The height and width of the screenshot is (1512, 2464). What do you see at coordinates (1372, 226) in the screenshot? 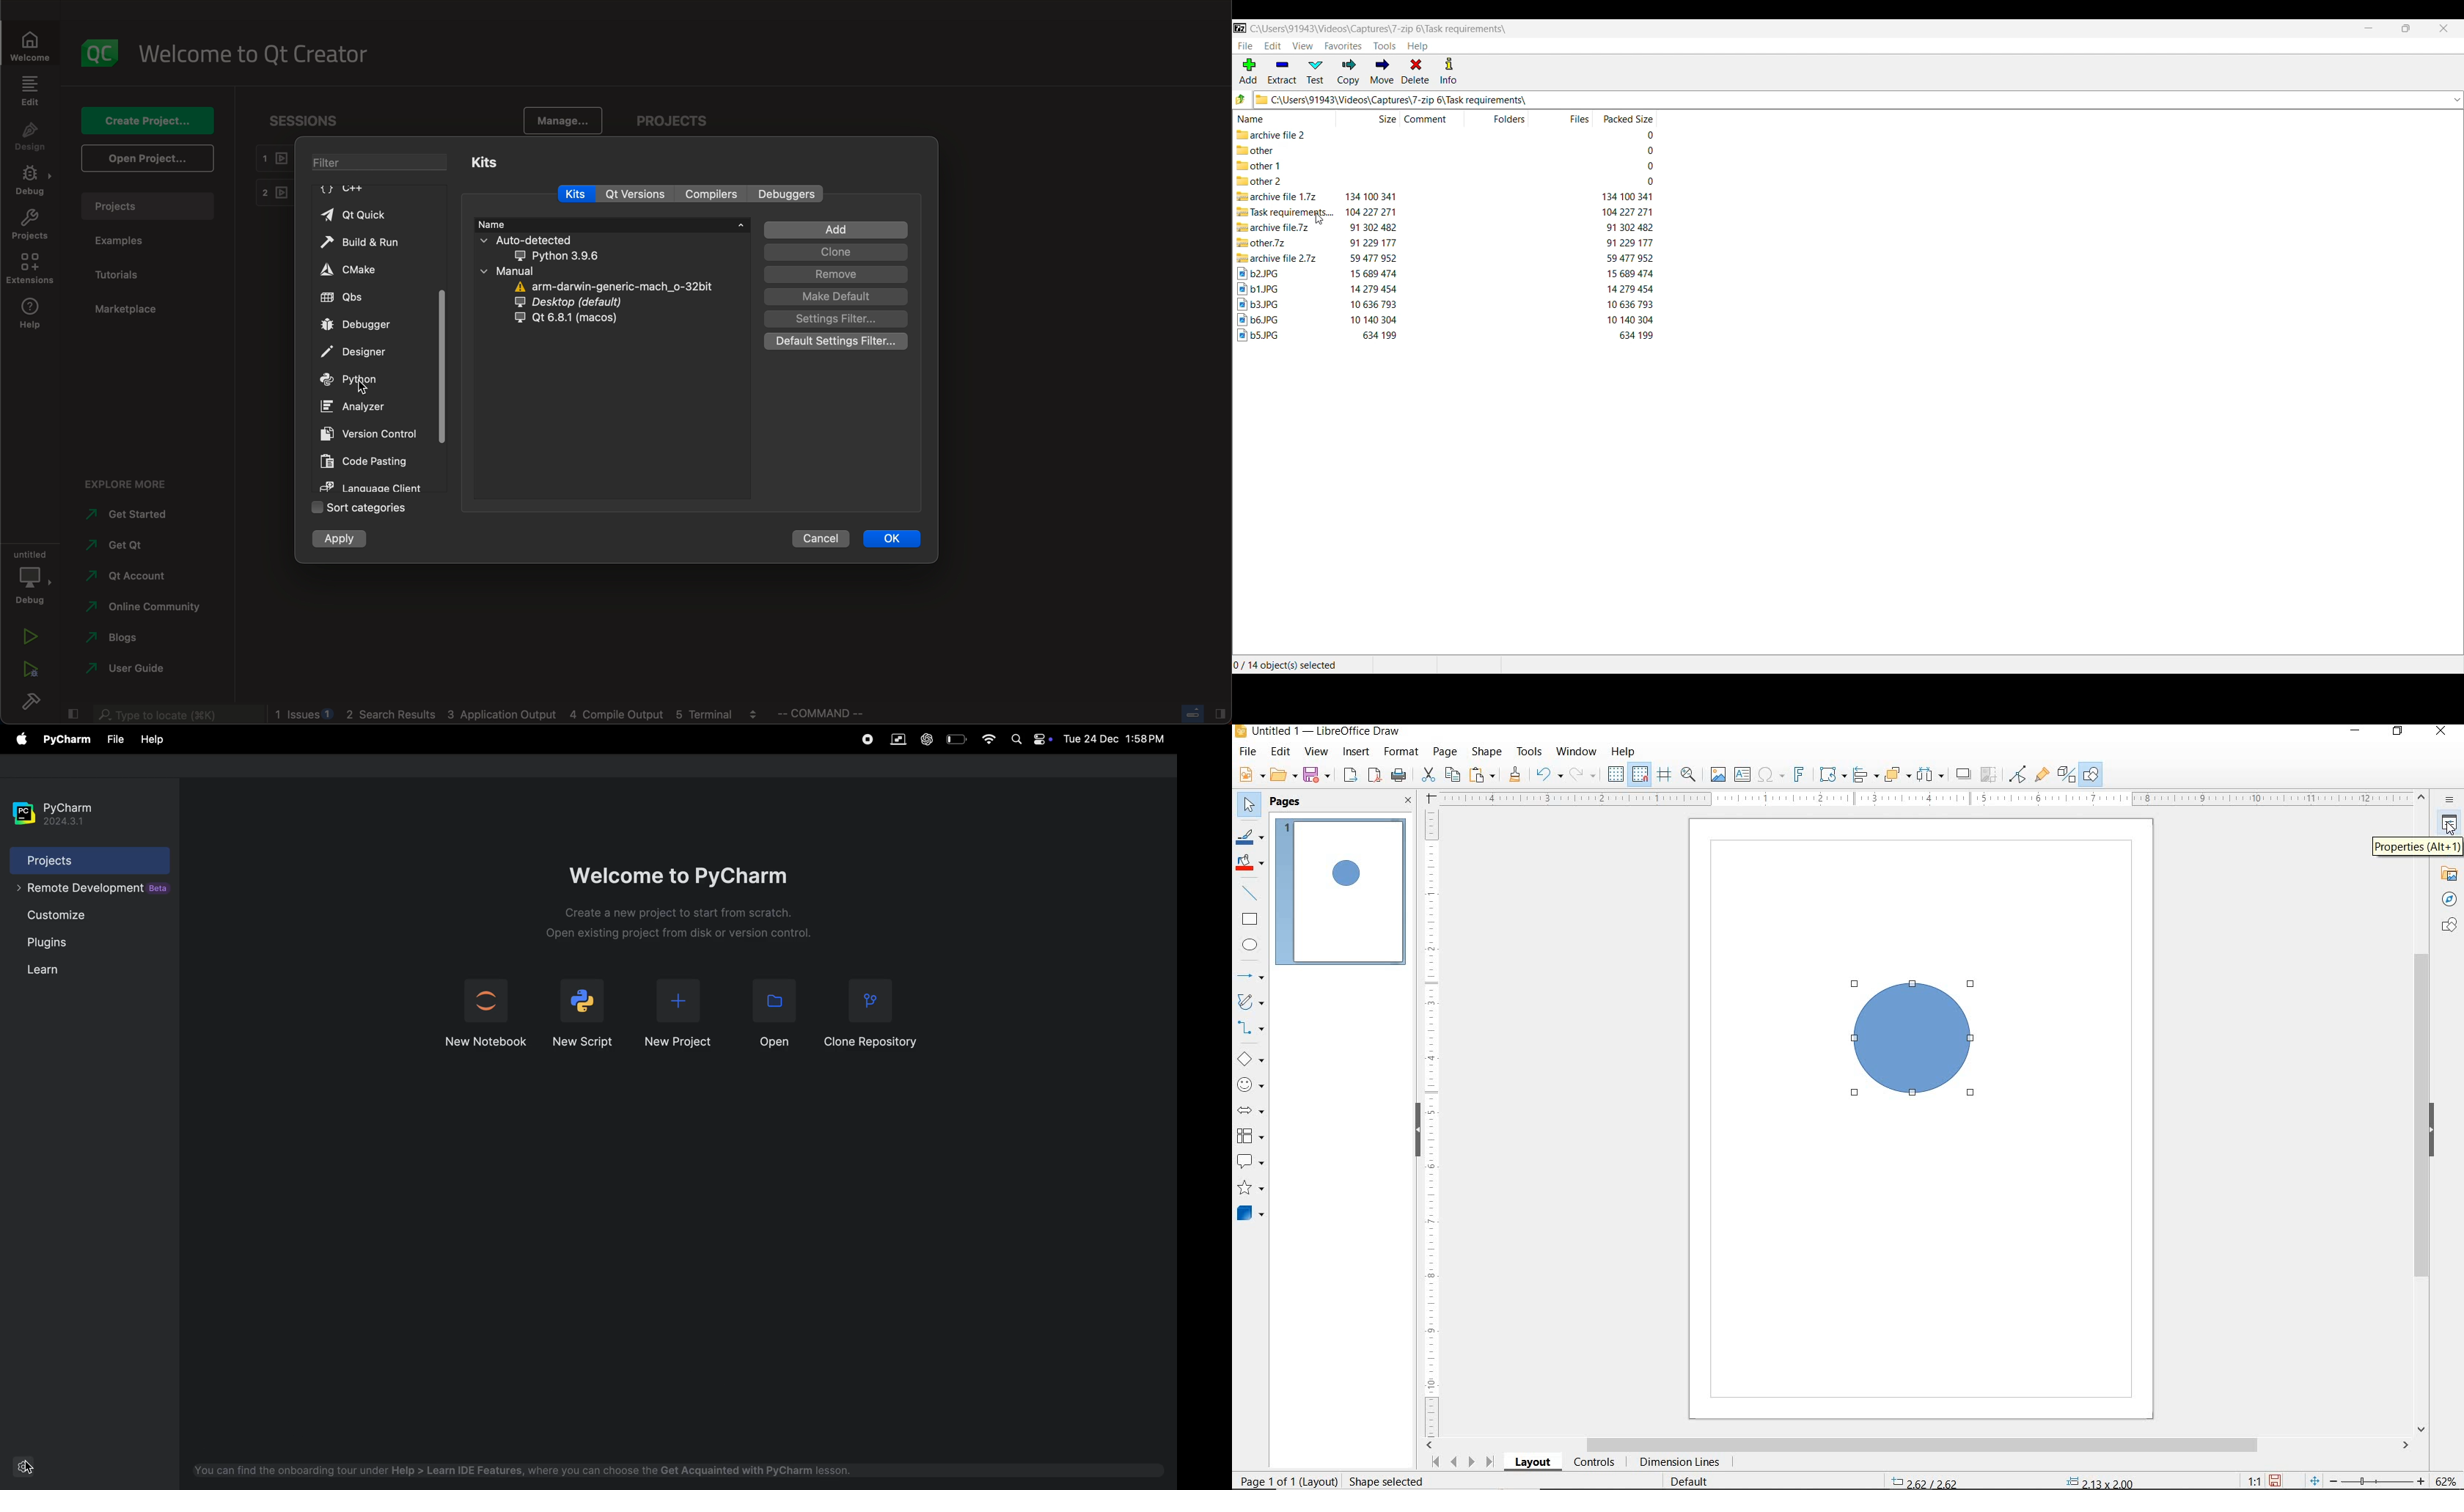
I see `size` at bounding box center [1372, 226].